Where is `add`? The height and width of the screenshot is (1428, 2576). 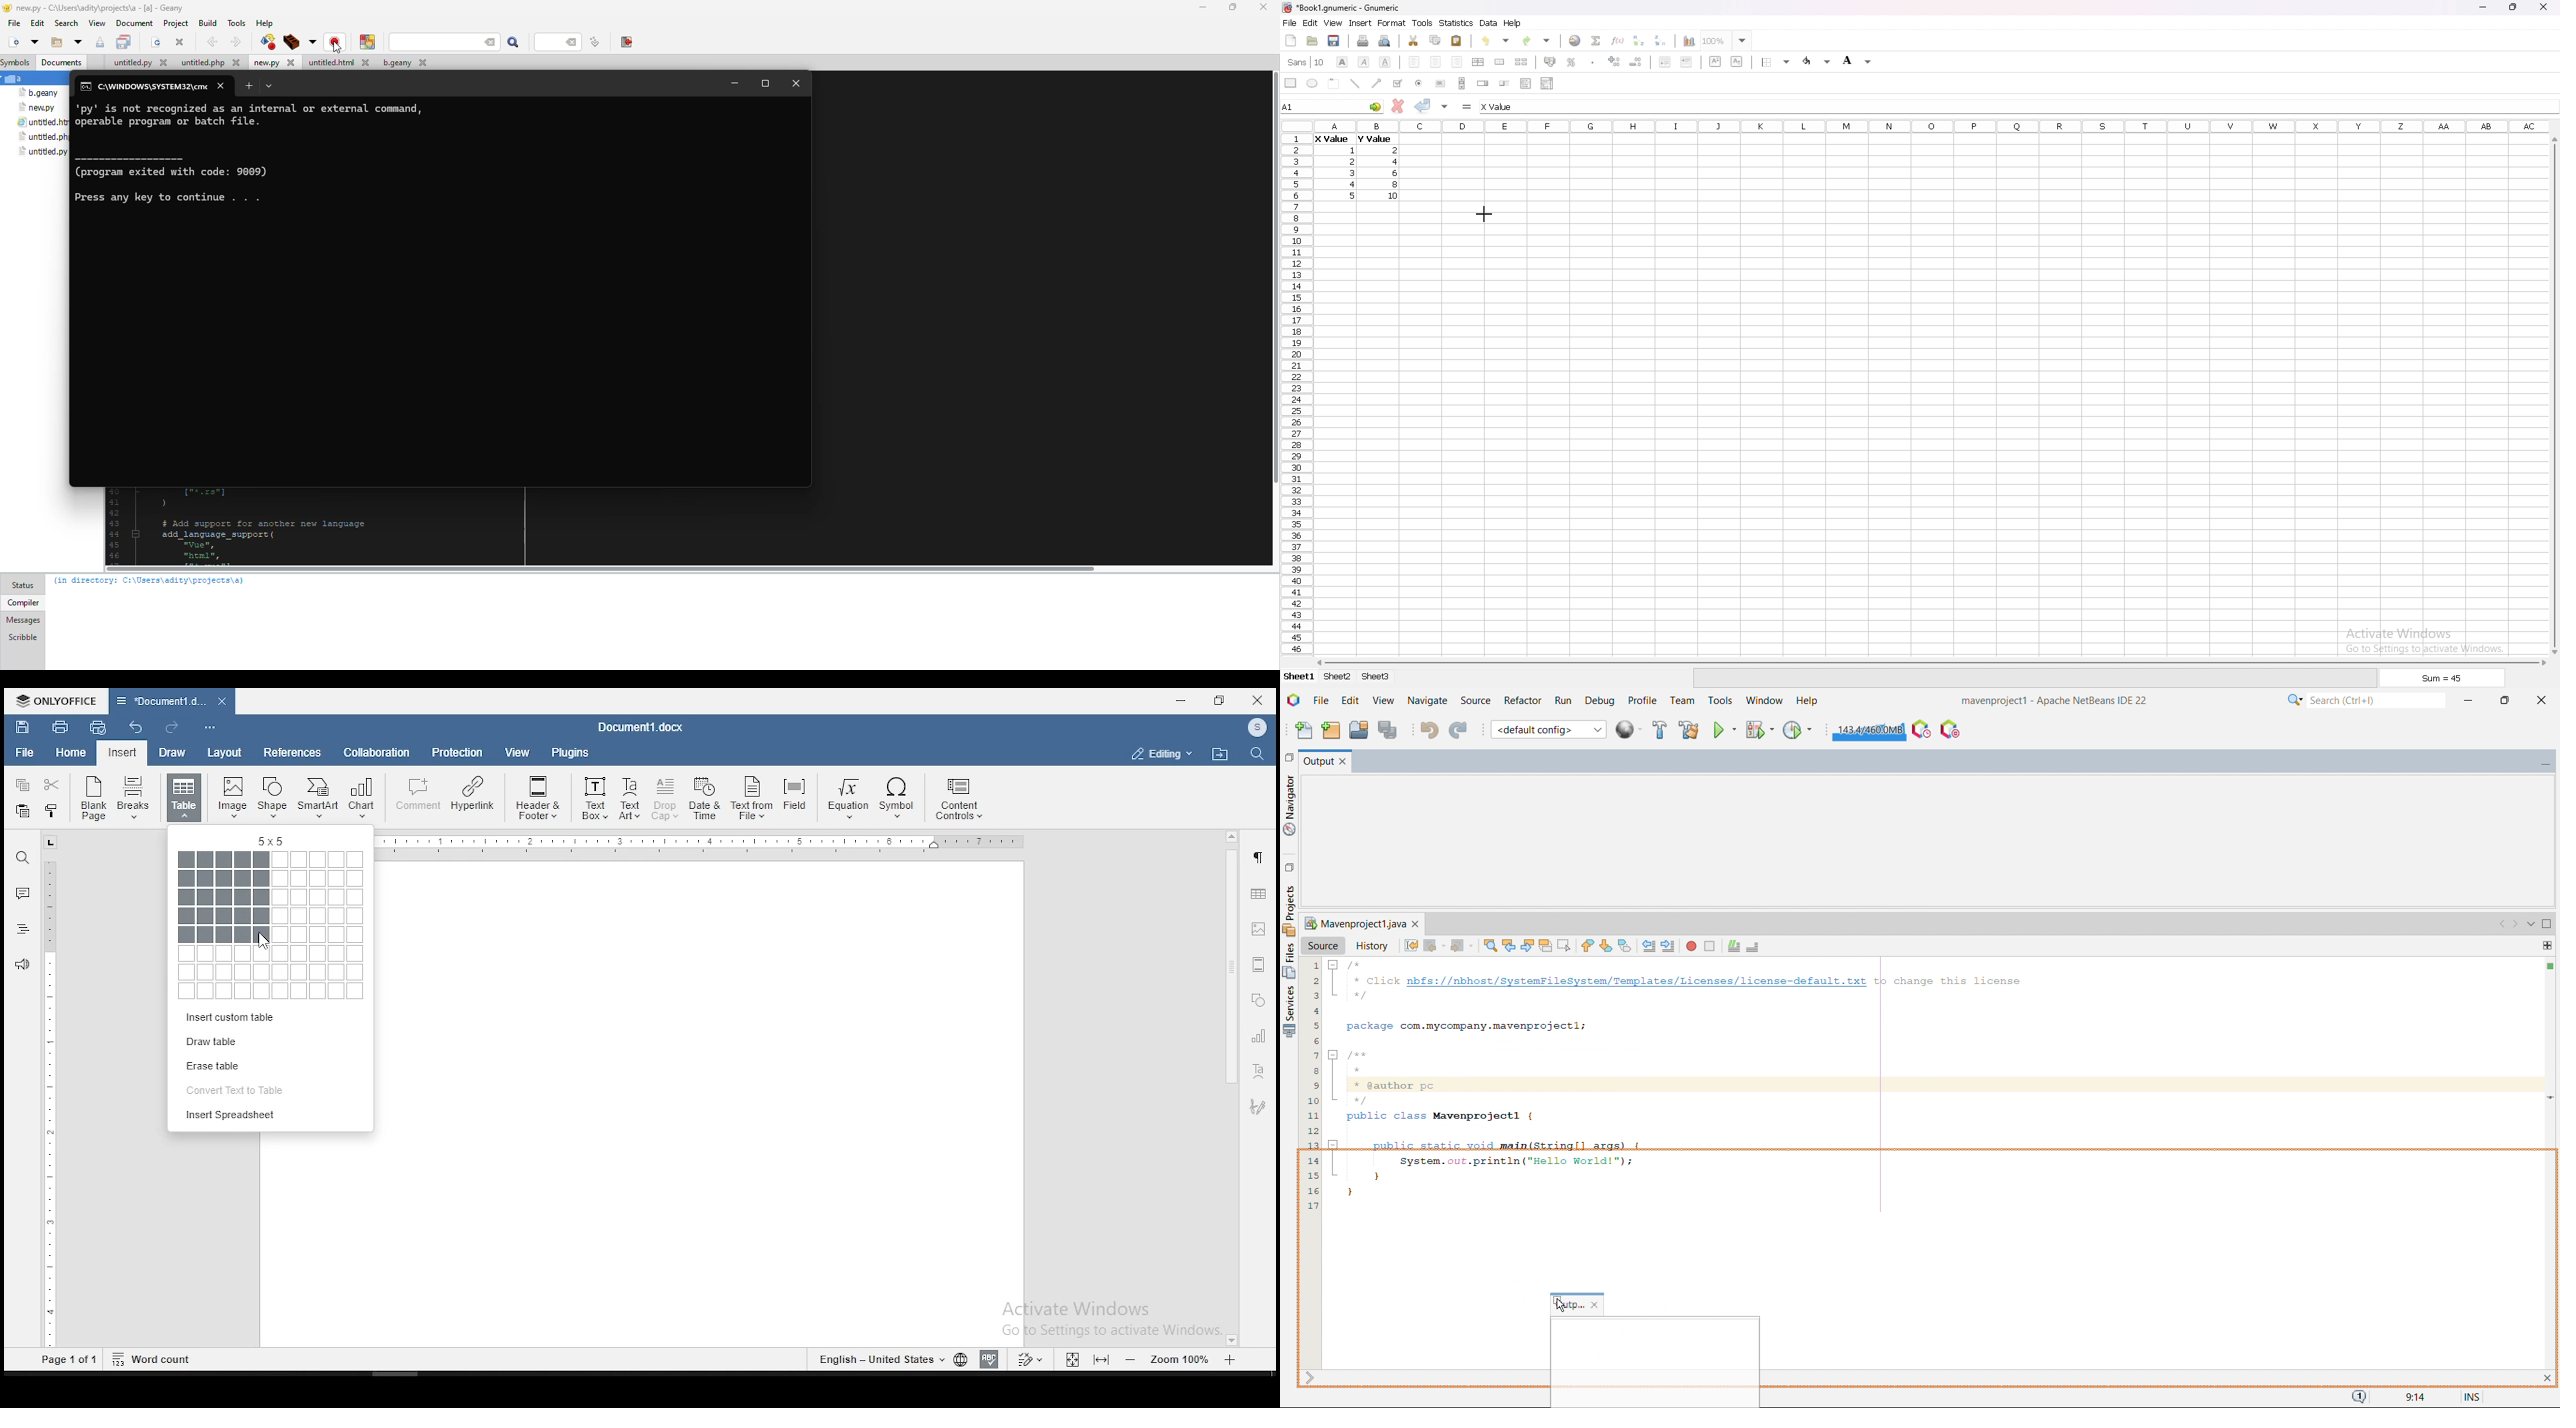 add is located at coordinates (249, 86).